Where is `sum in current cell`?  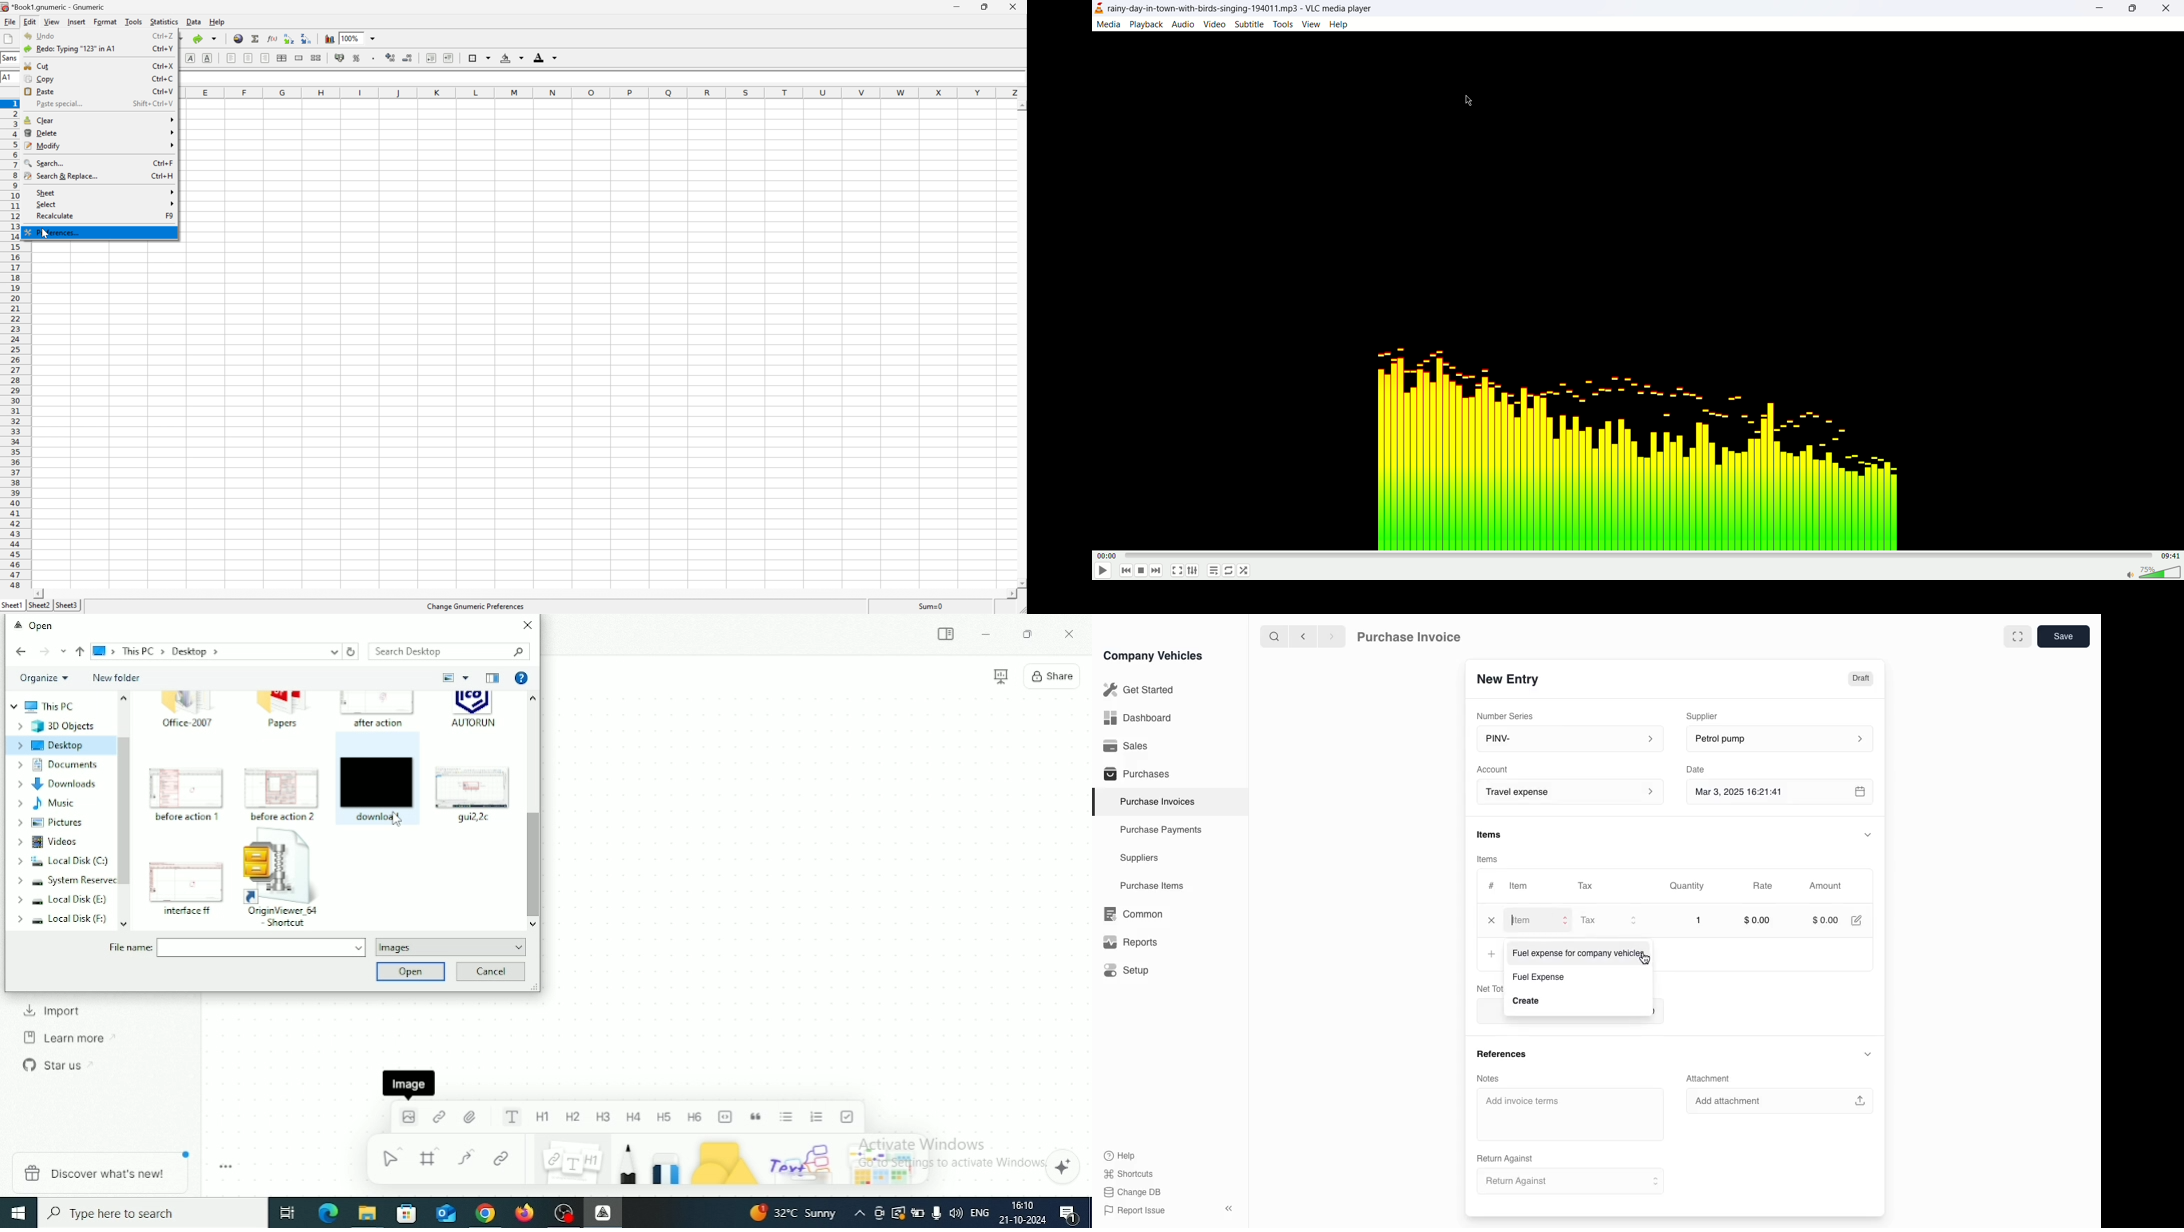 sum in current cell is located at coordinates (256, 39).